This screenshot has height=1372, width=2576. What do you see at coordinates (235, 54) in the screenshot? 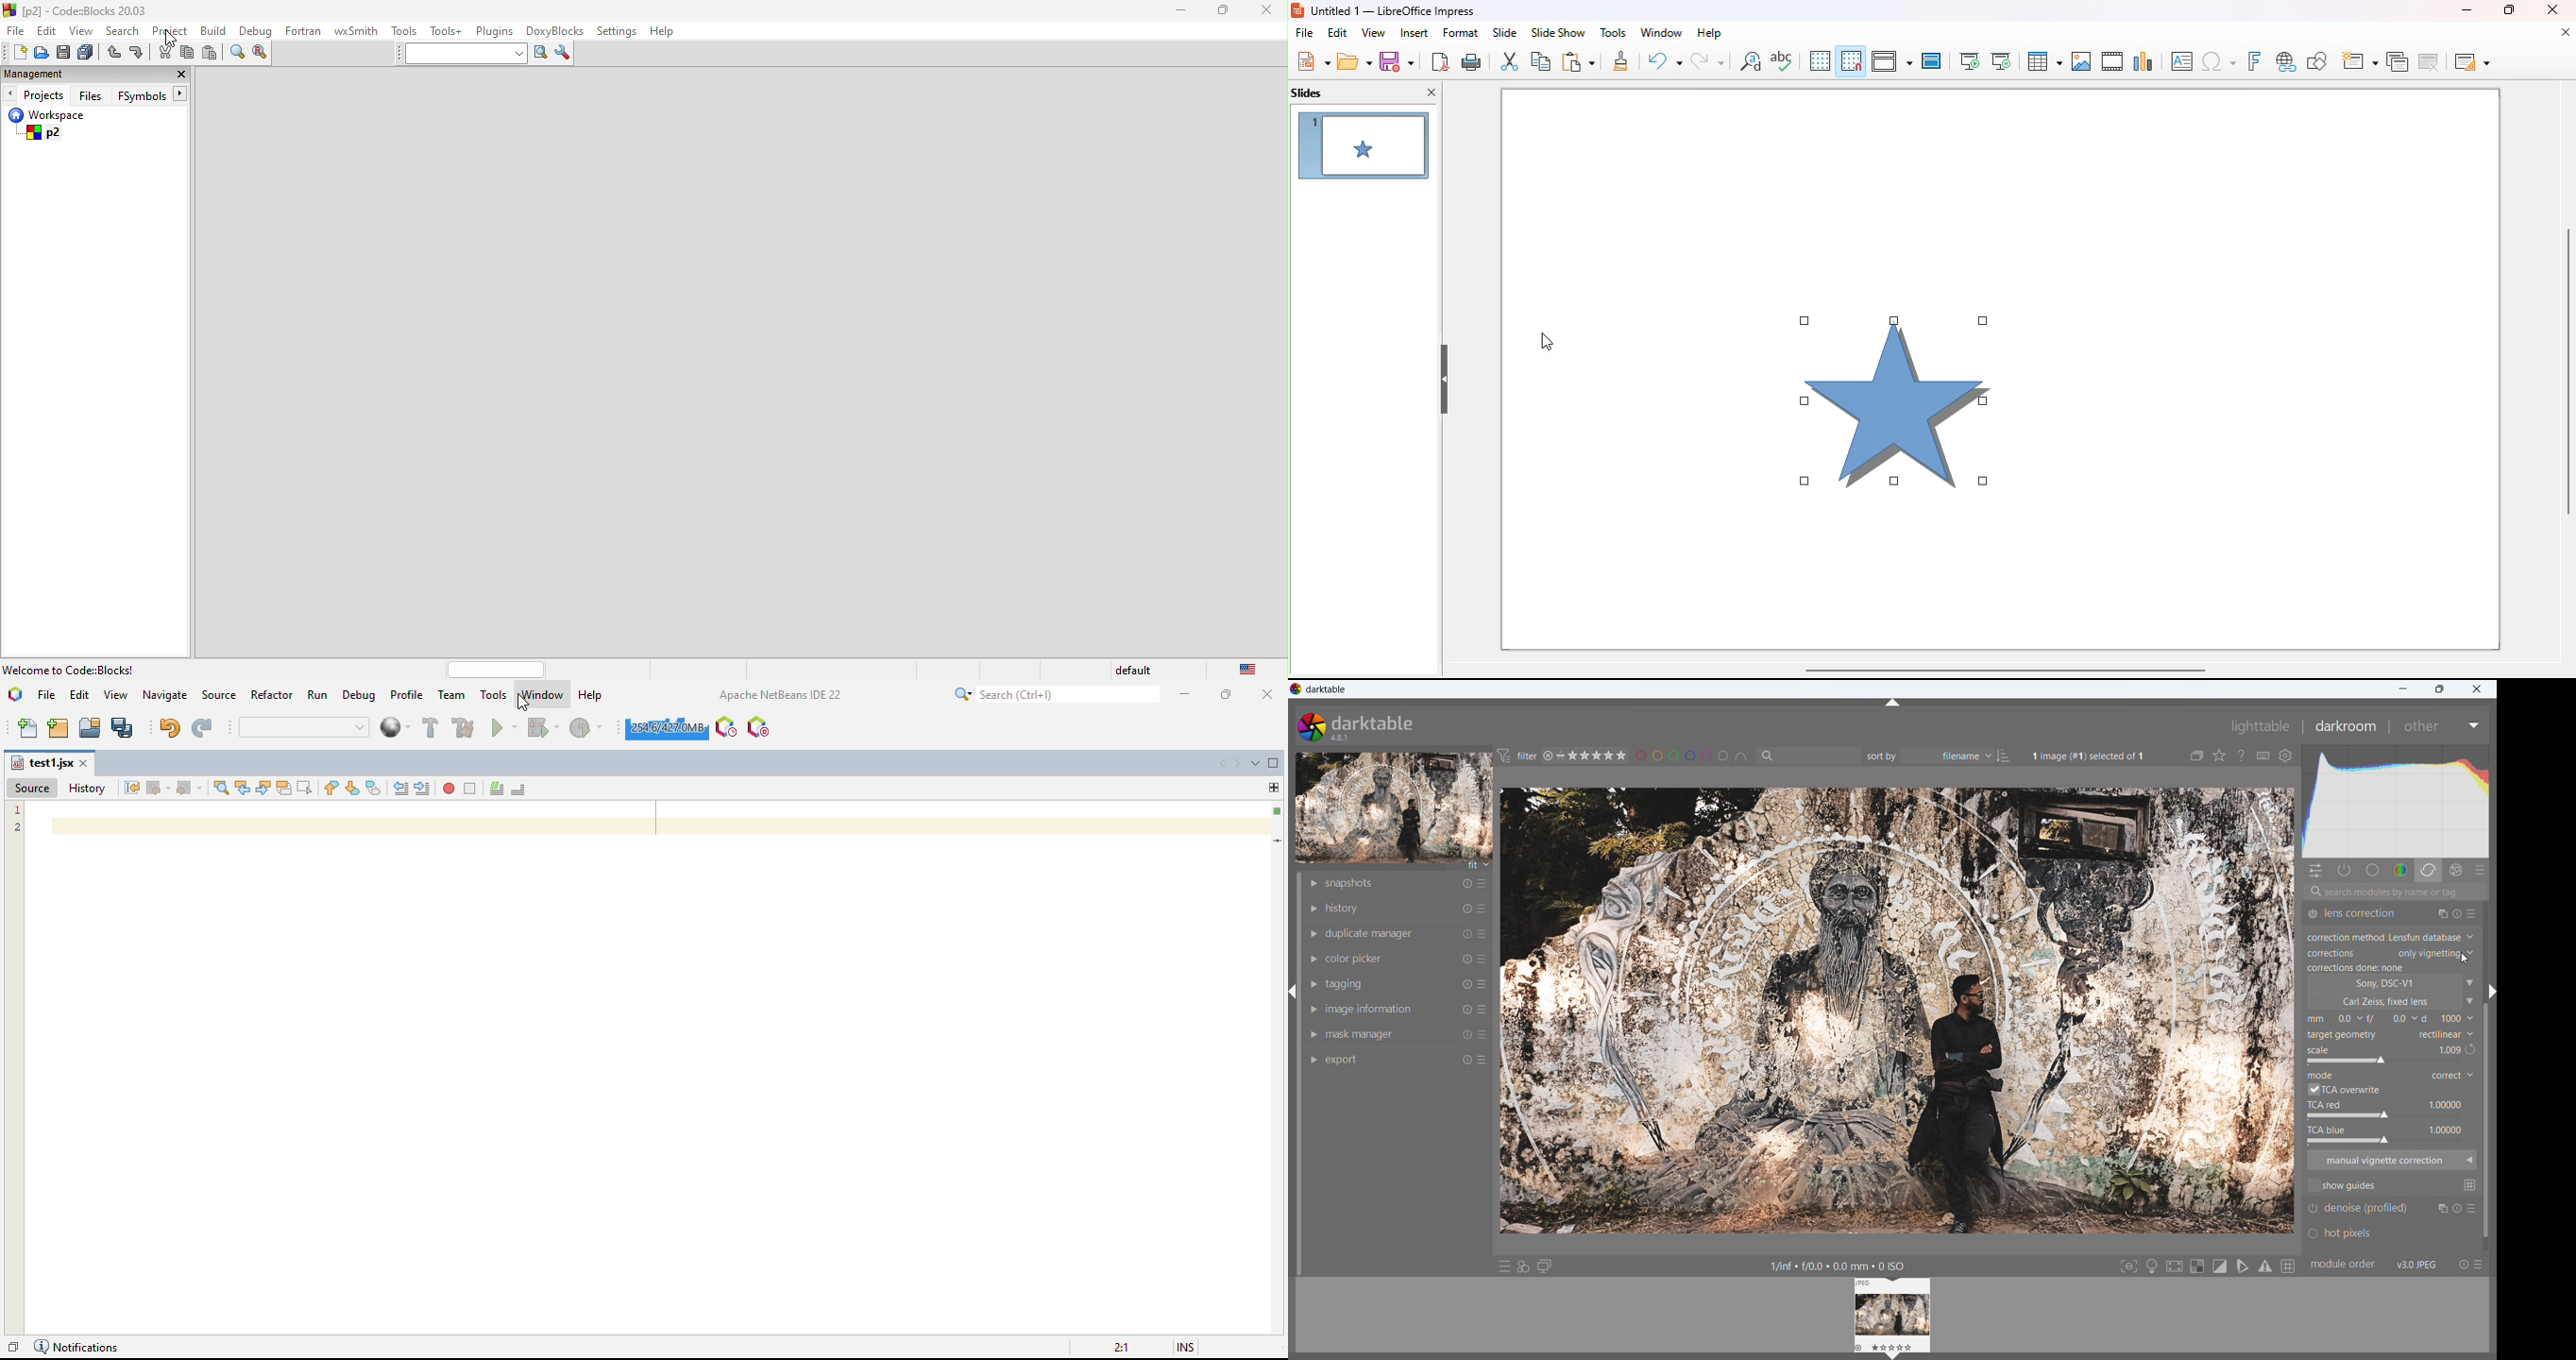
I see `find ` at bounding box center [235, 54].